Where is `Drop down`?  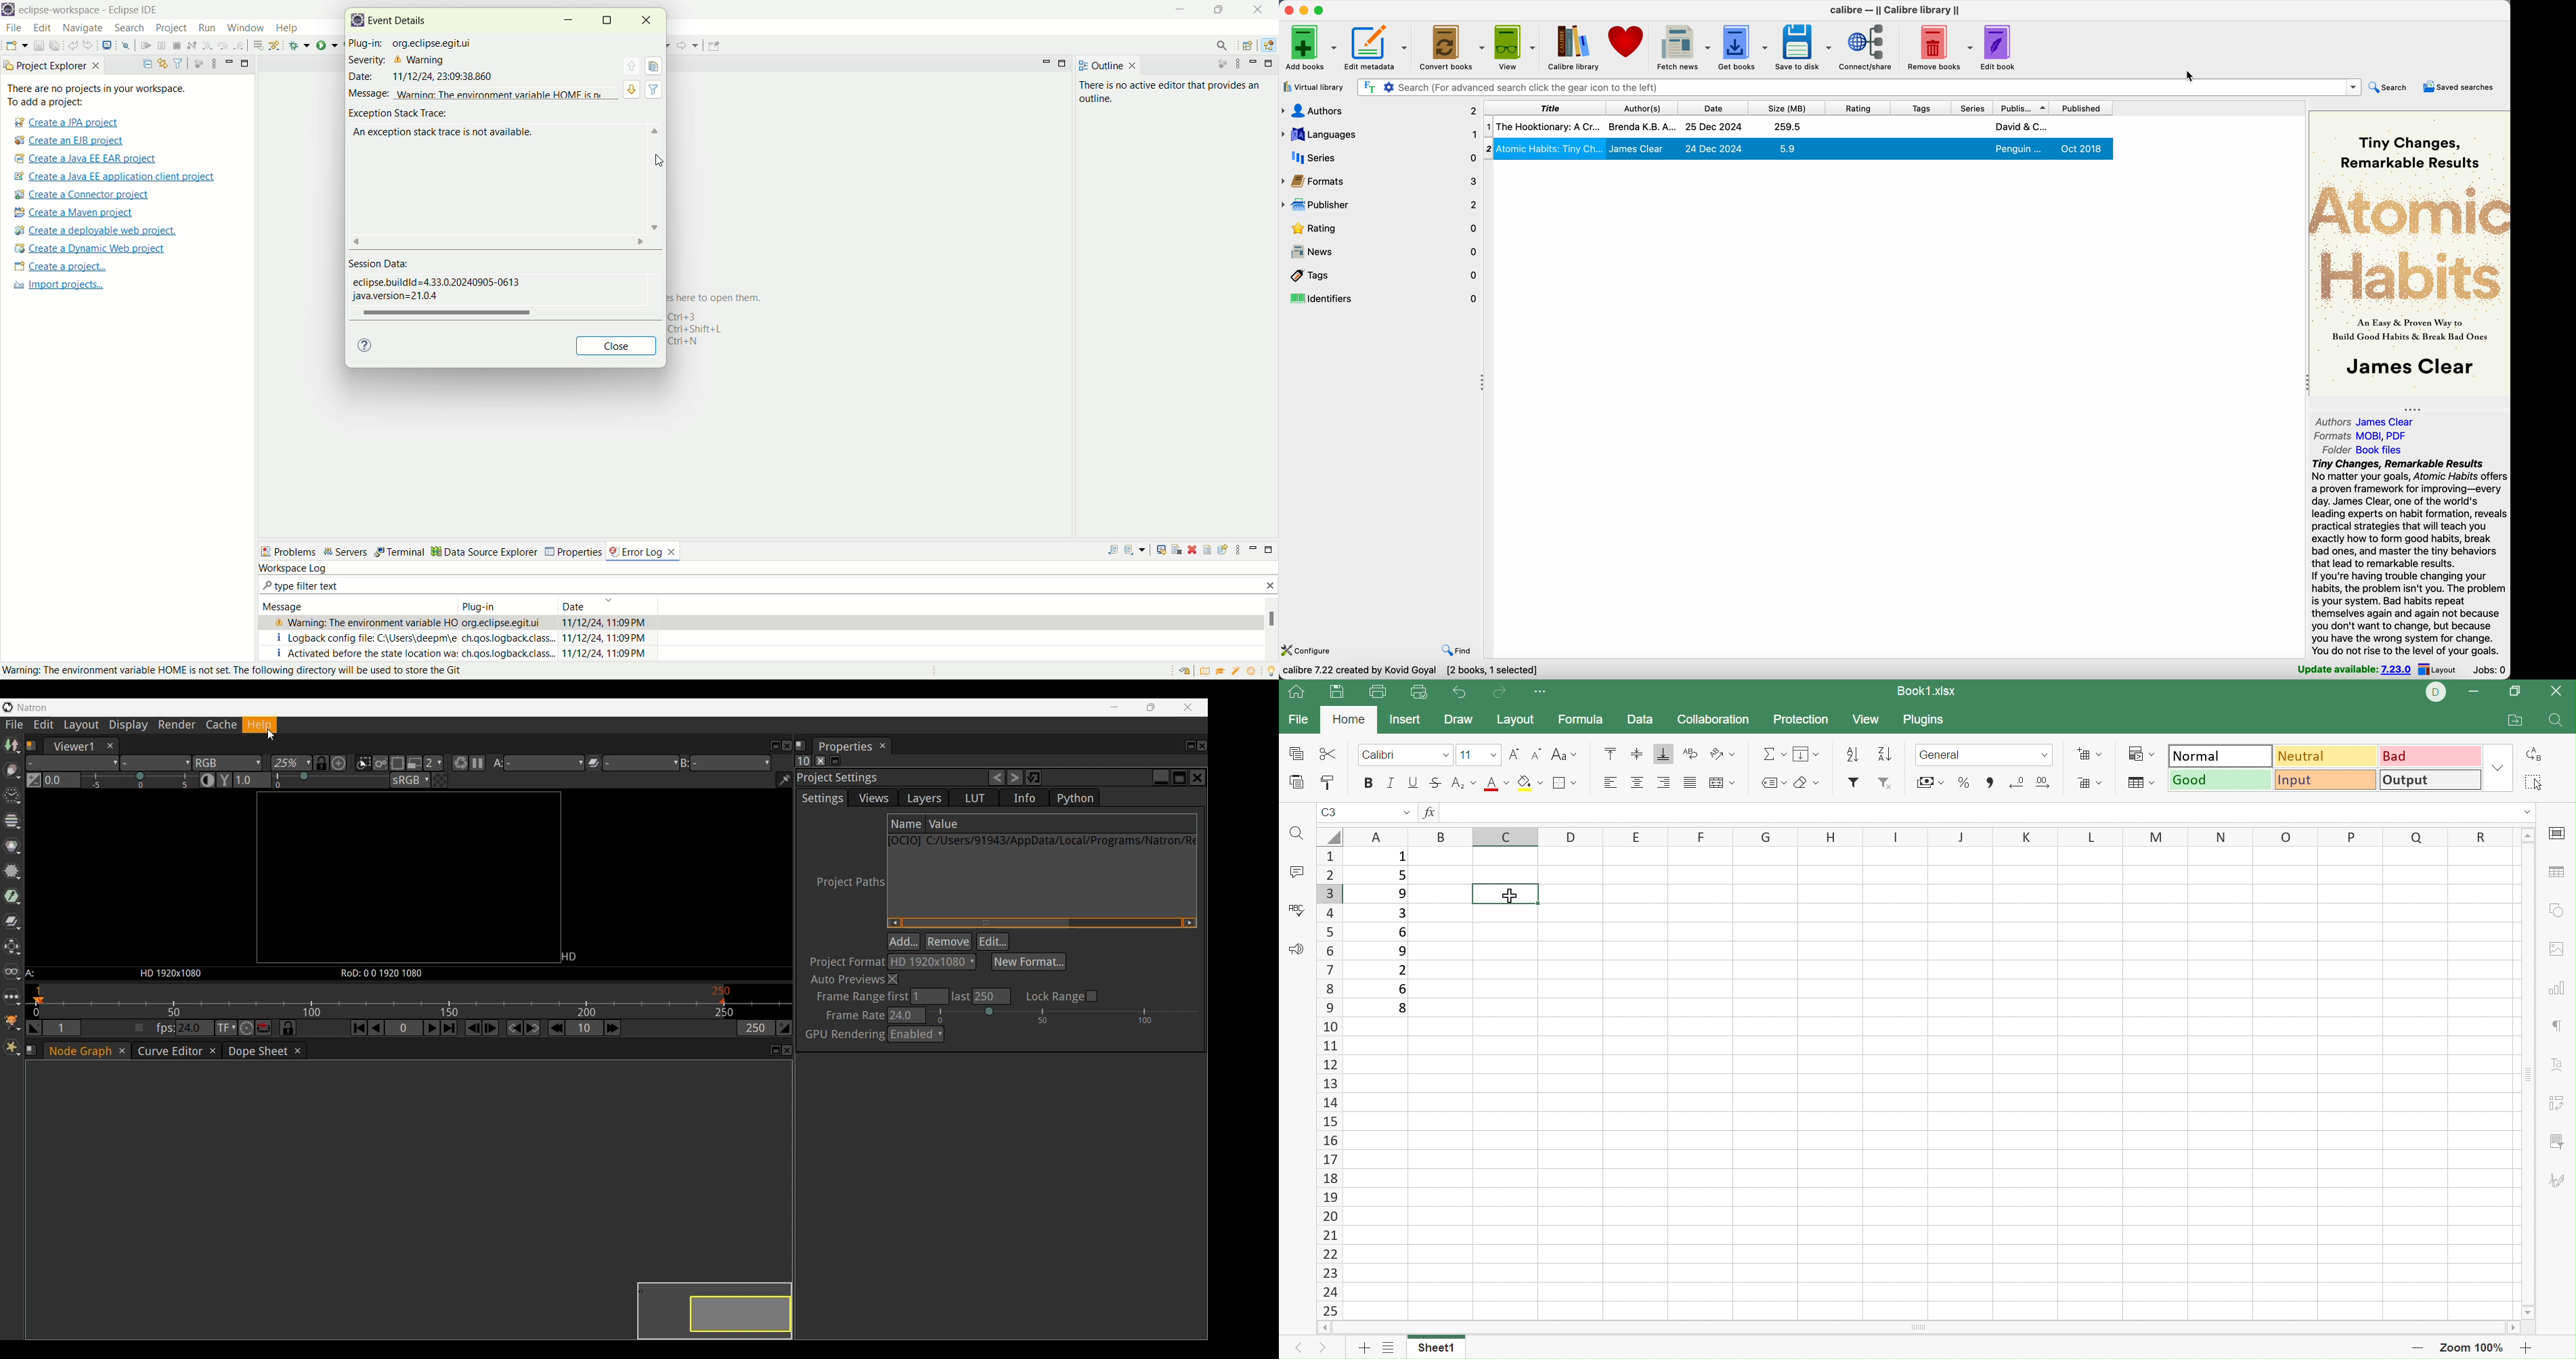 Drop down is located at coordinates (1407, 813).